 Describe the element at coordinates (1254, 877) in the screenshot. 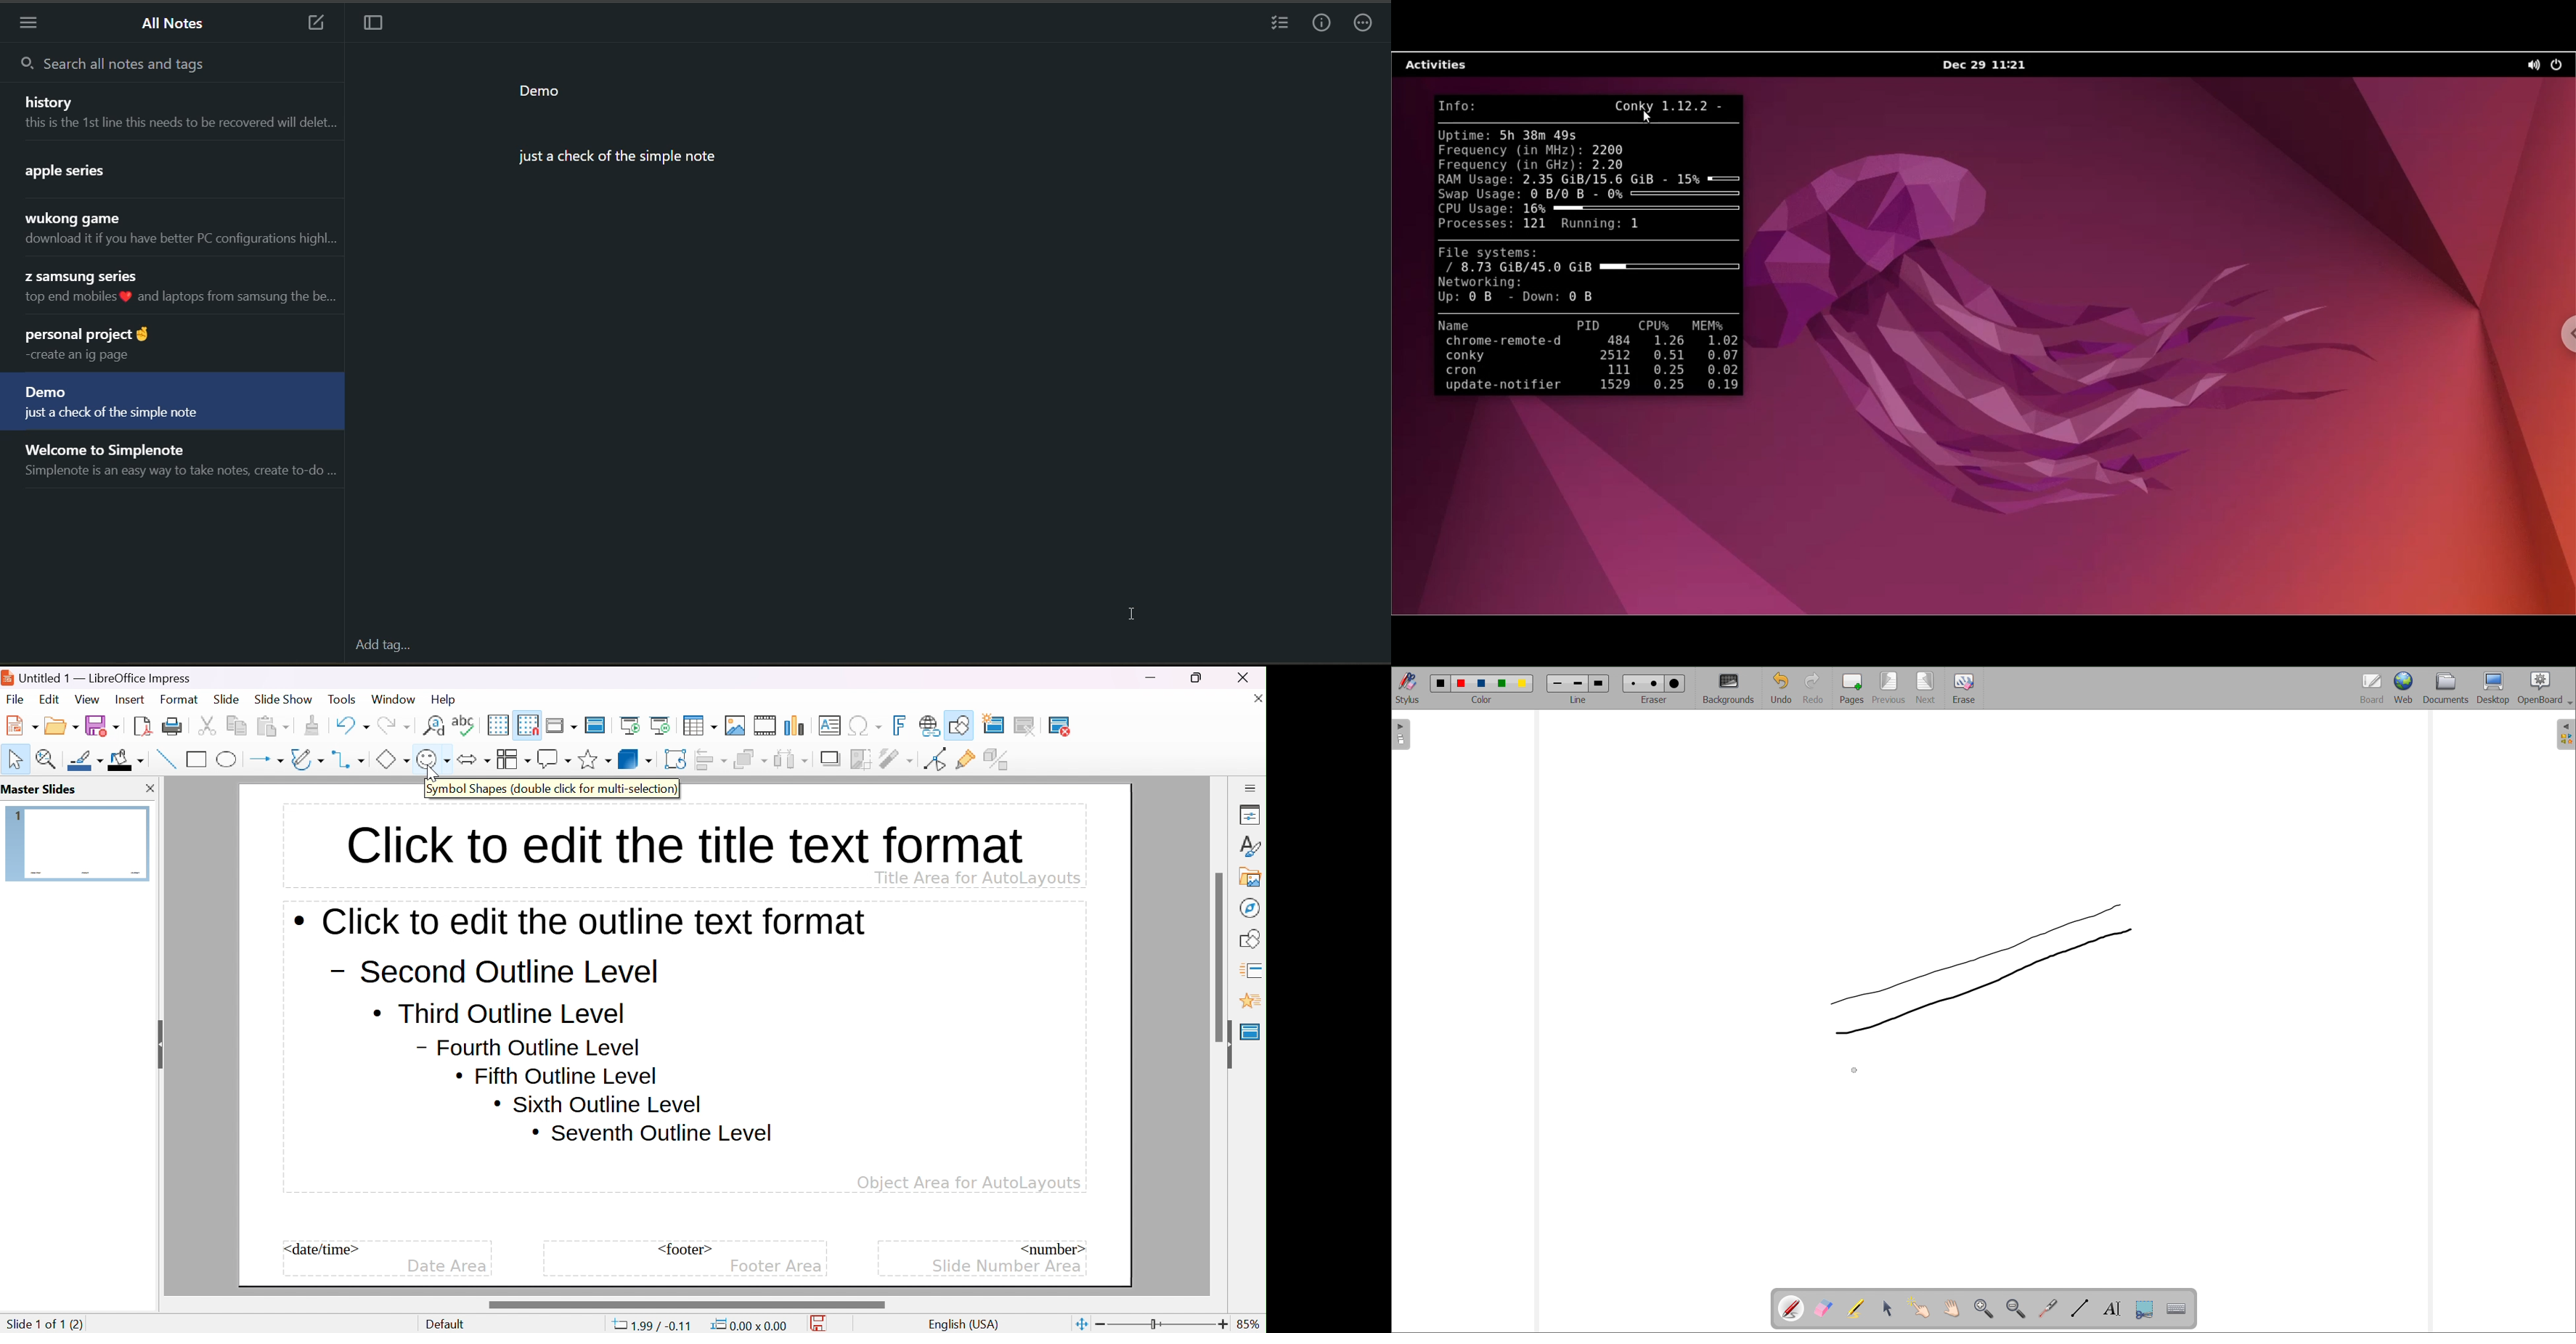

I see `gallery` at that location.